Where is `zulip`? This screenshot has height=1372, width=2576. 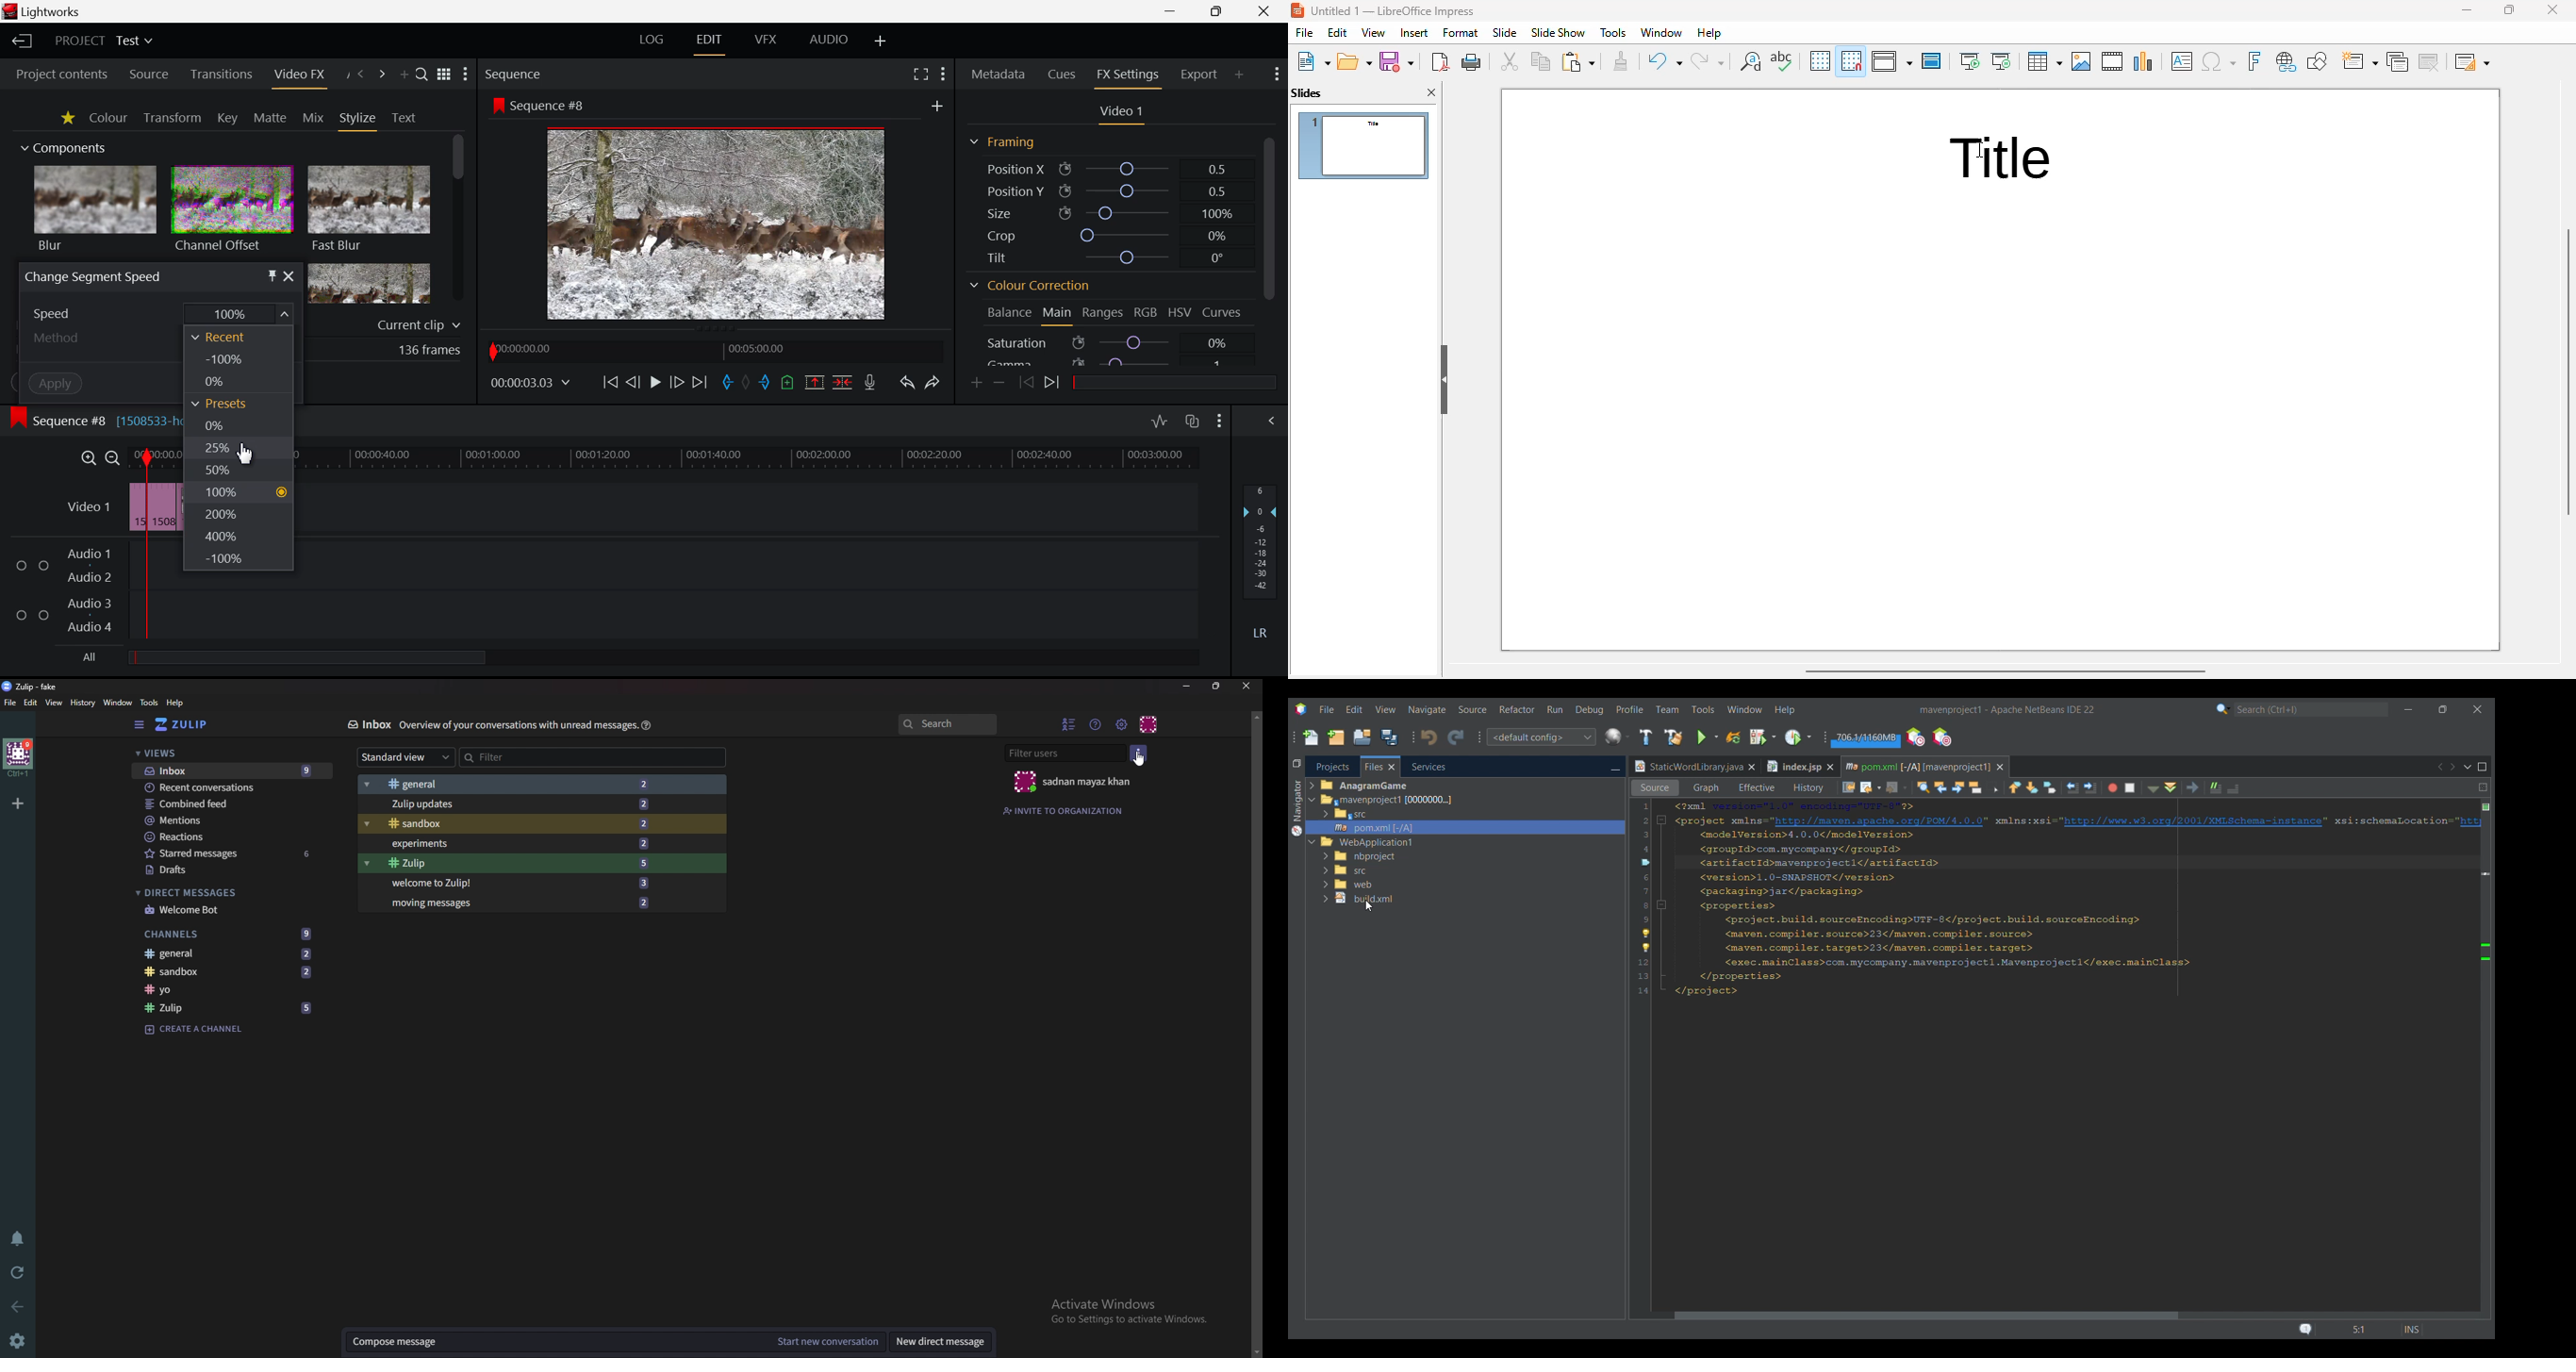 zulip is located at coordinates (31, 687).